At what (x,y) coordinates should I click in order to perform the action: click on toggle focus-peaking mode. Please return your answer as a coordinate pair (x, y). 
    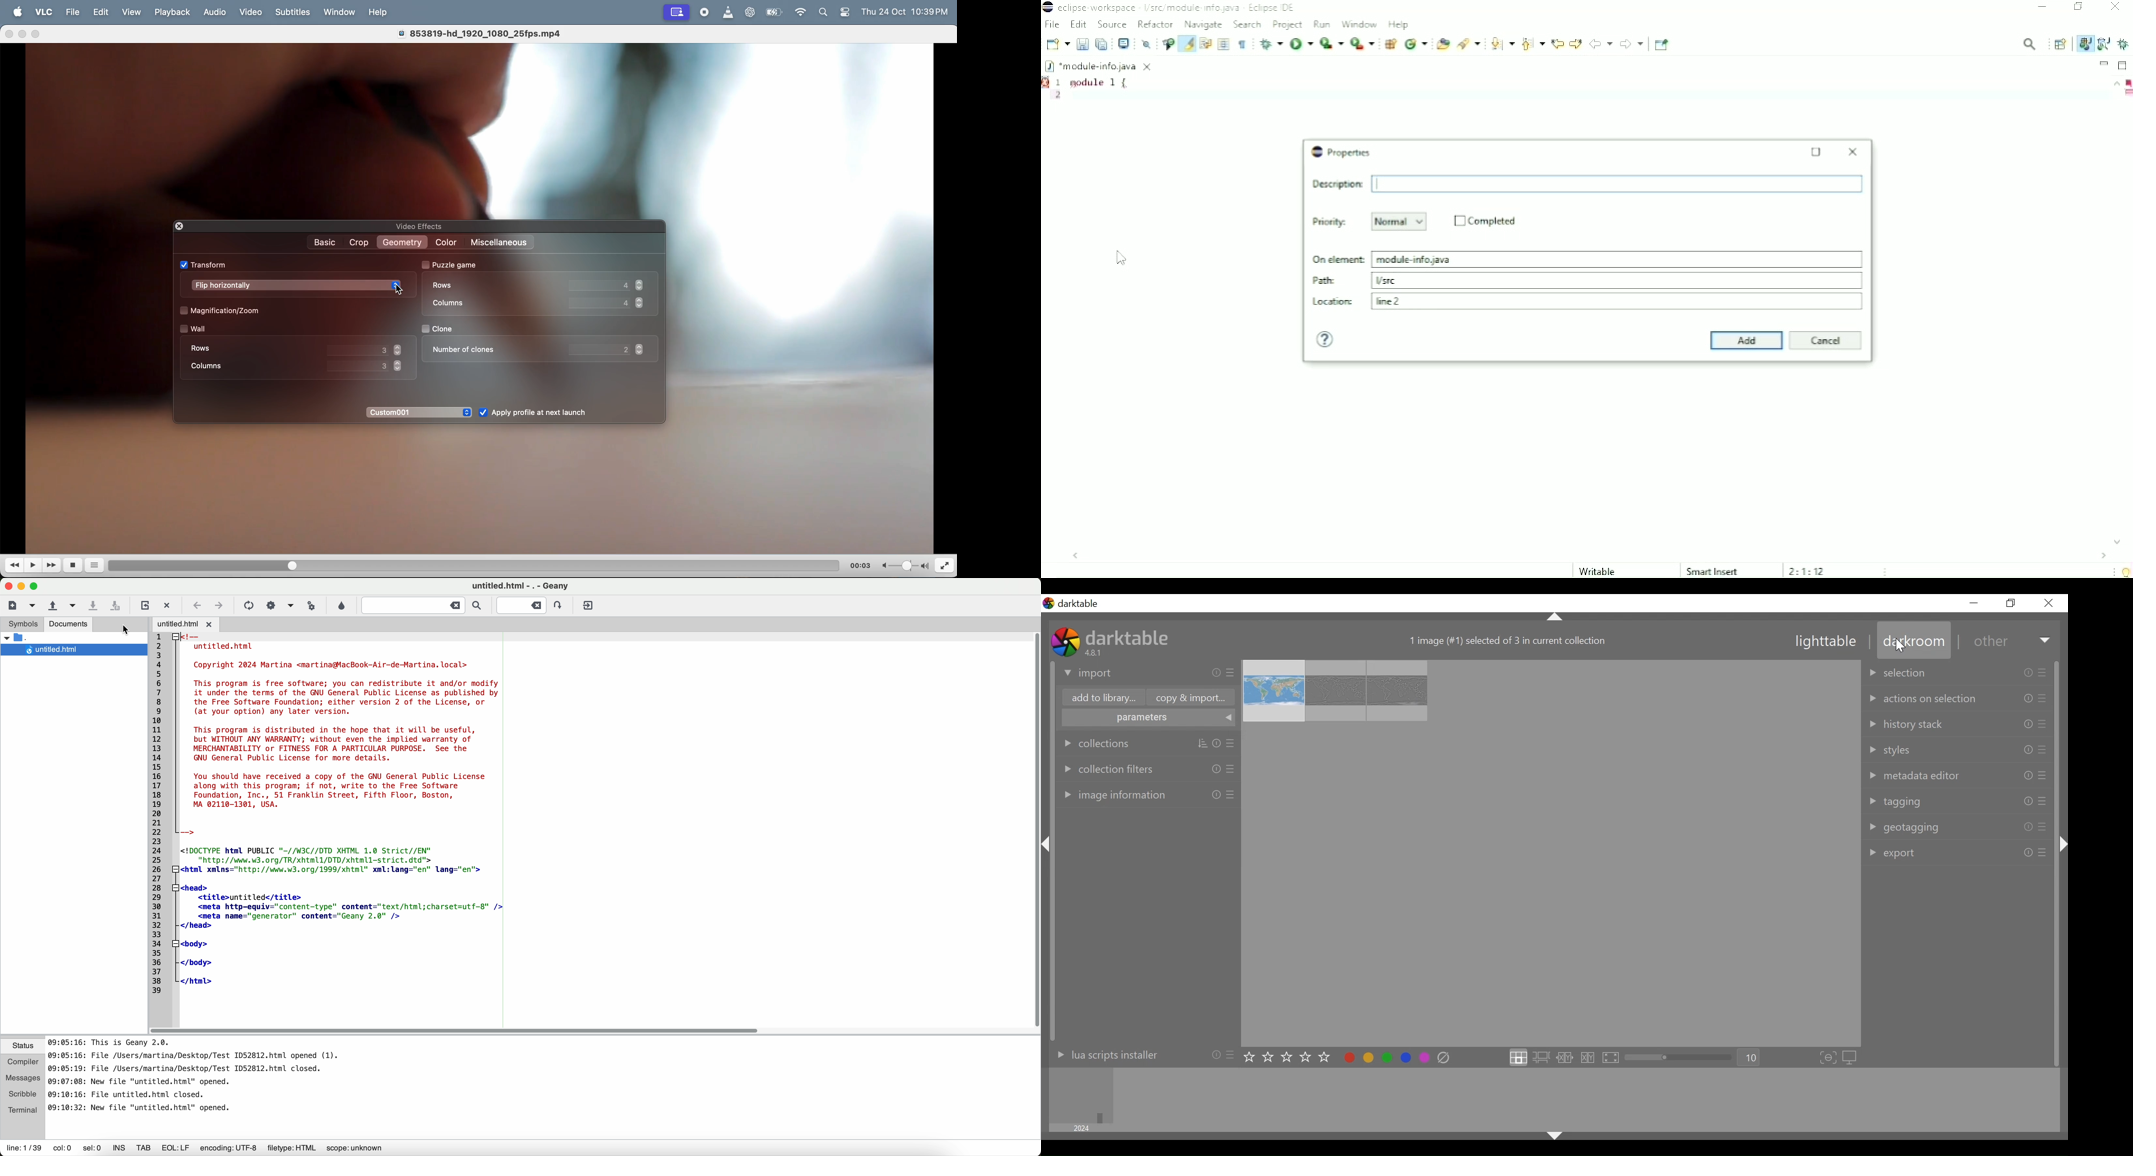
    Looking at the image, I should click on (1829, 1056).